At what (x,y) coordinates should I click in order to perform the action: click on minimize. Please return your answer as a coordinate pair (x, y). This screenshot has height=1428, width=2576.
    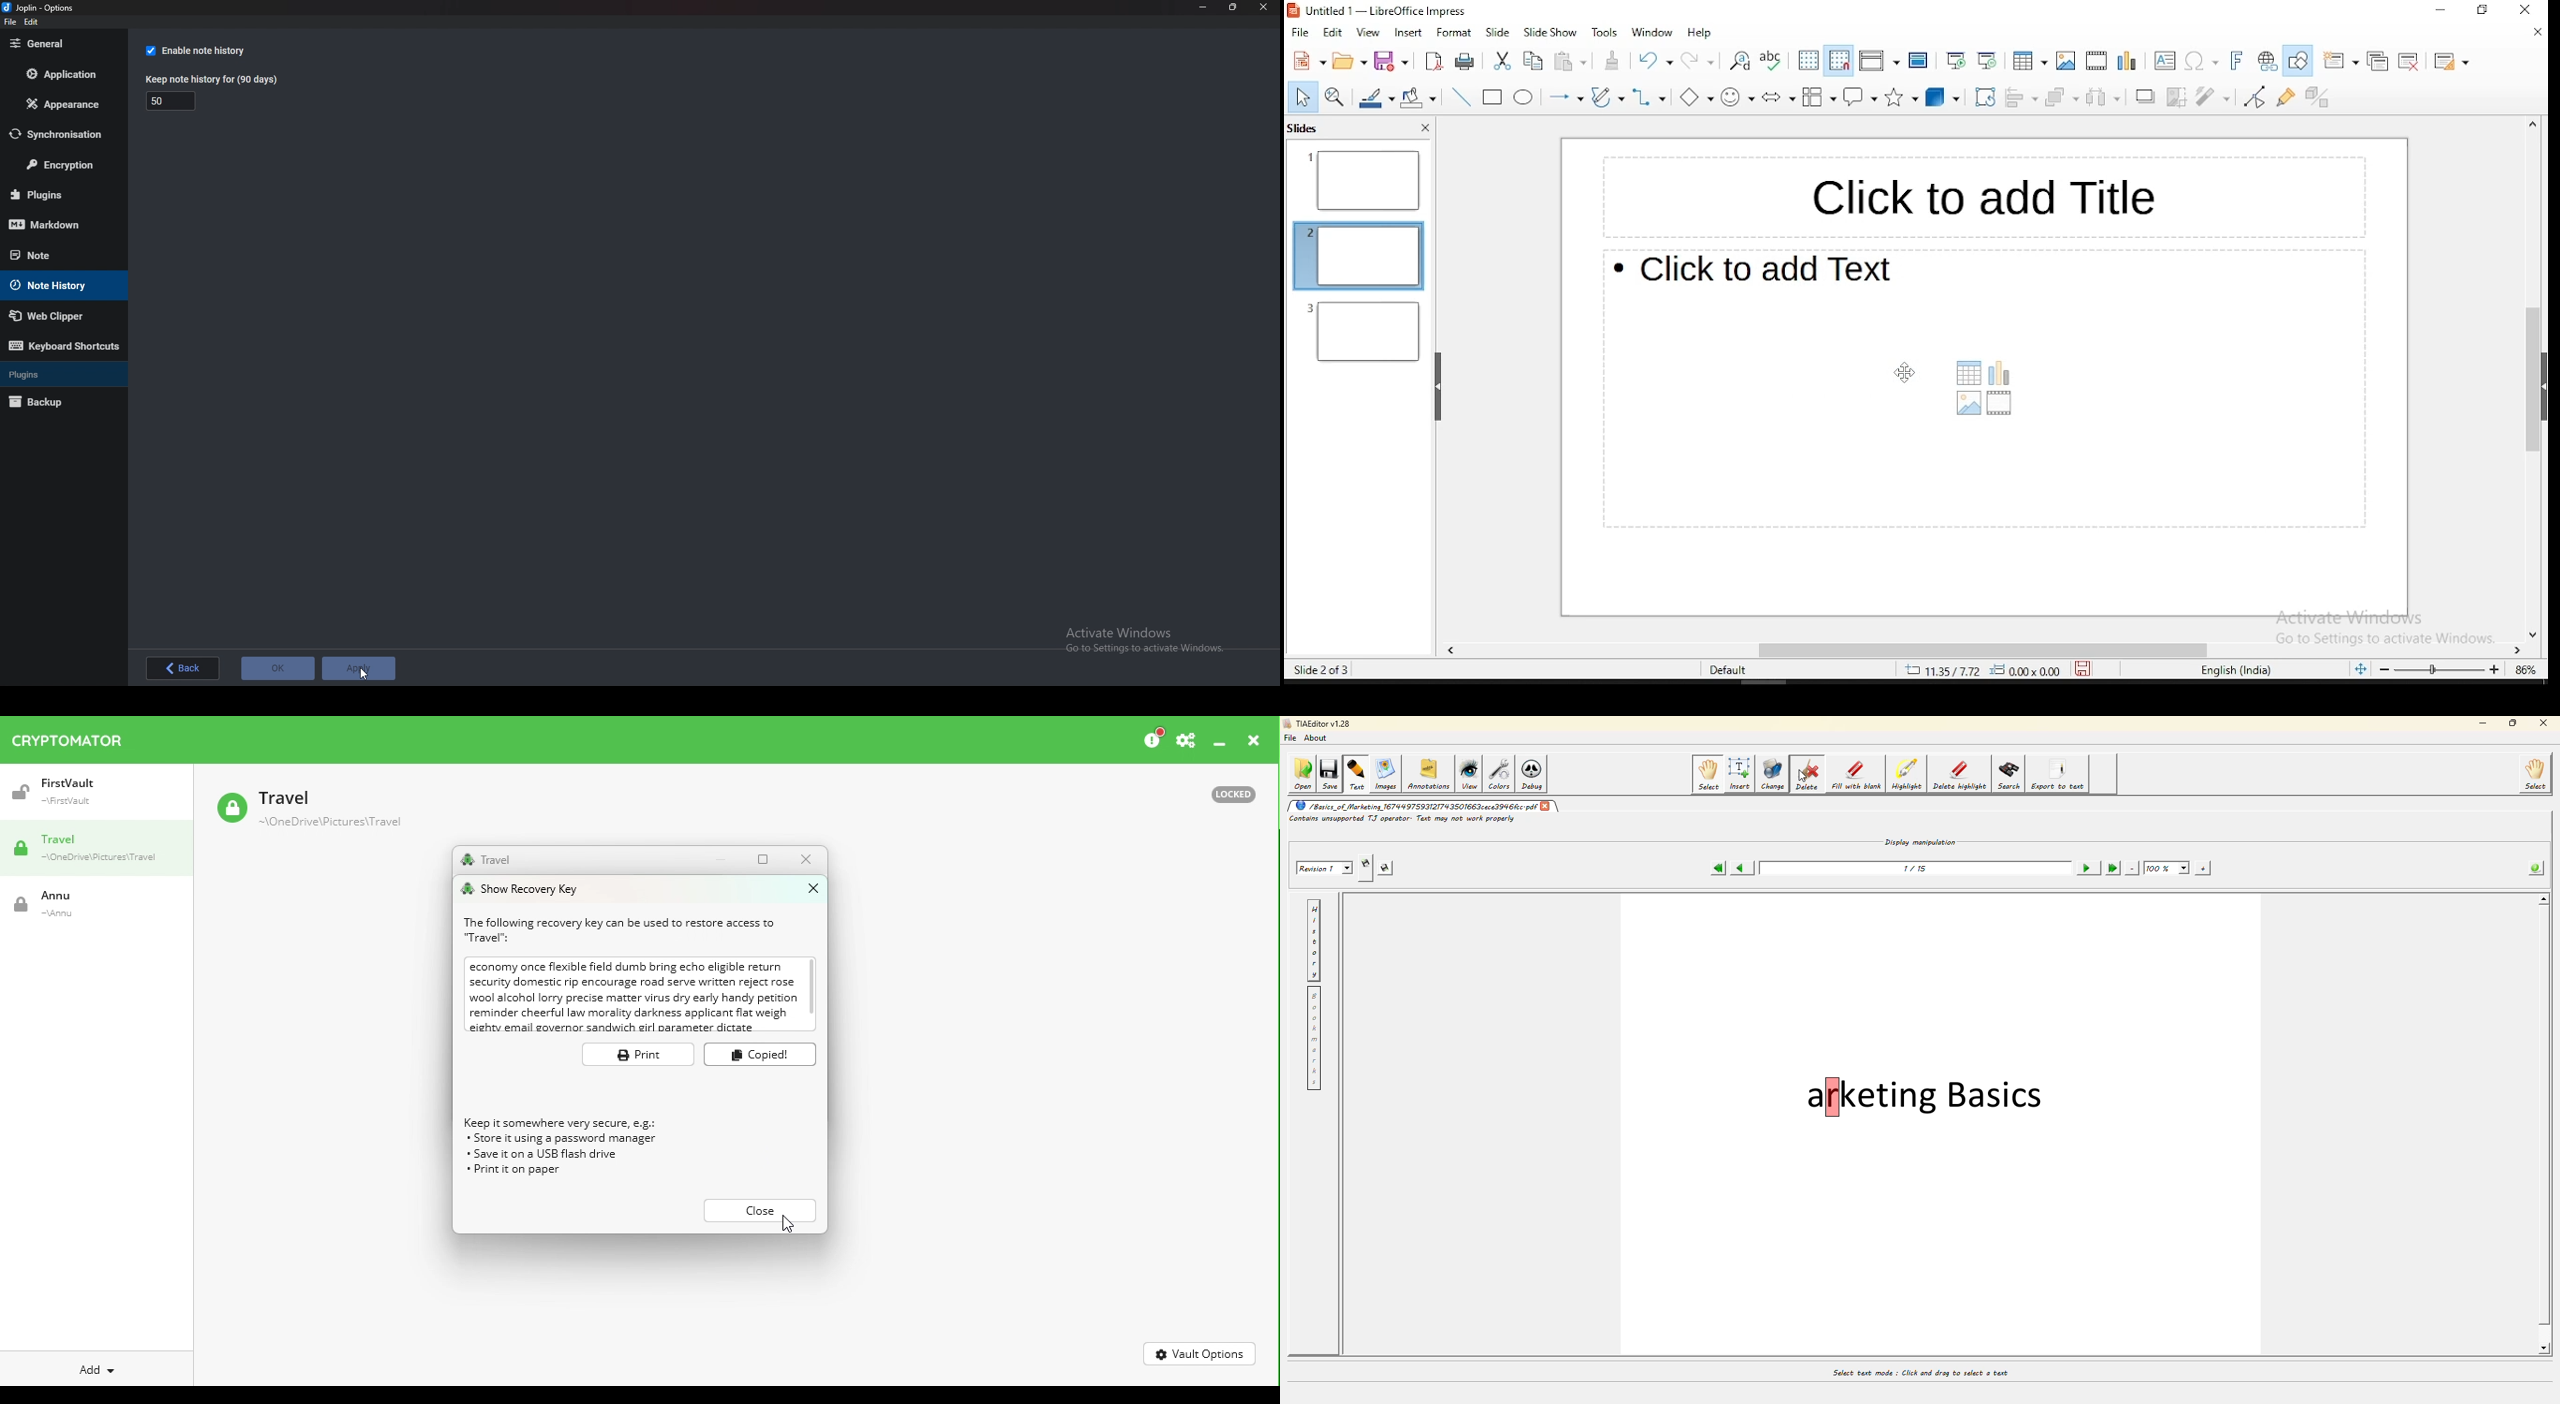
    Looking at the image, I should click on (2430, 14).